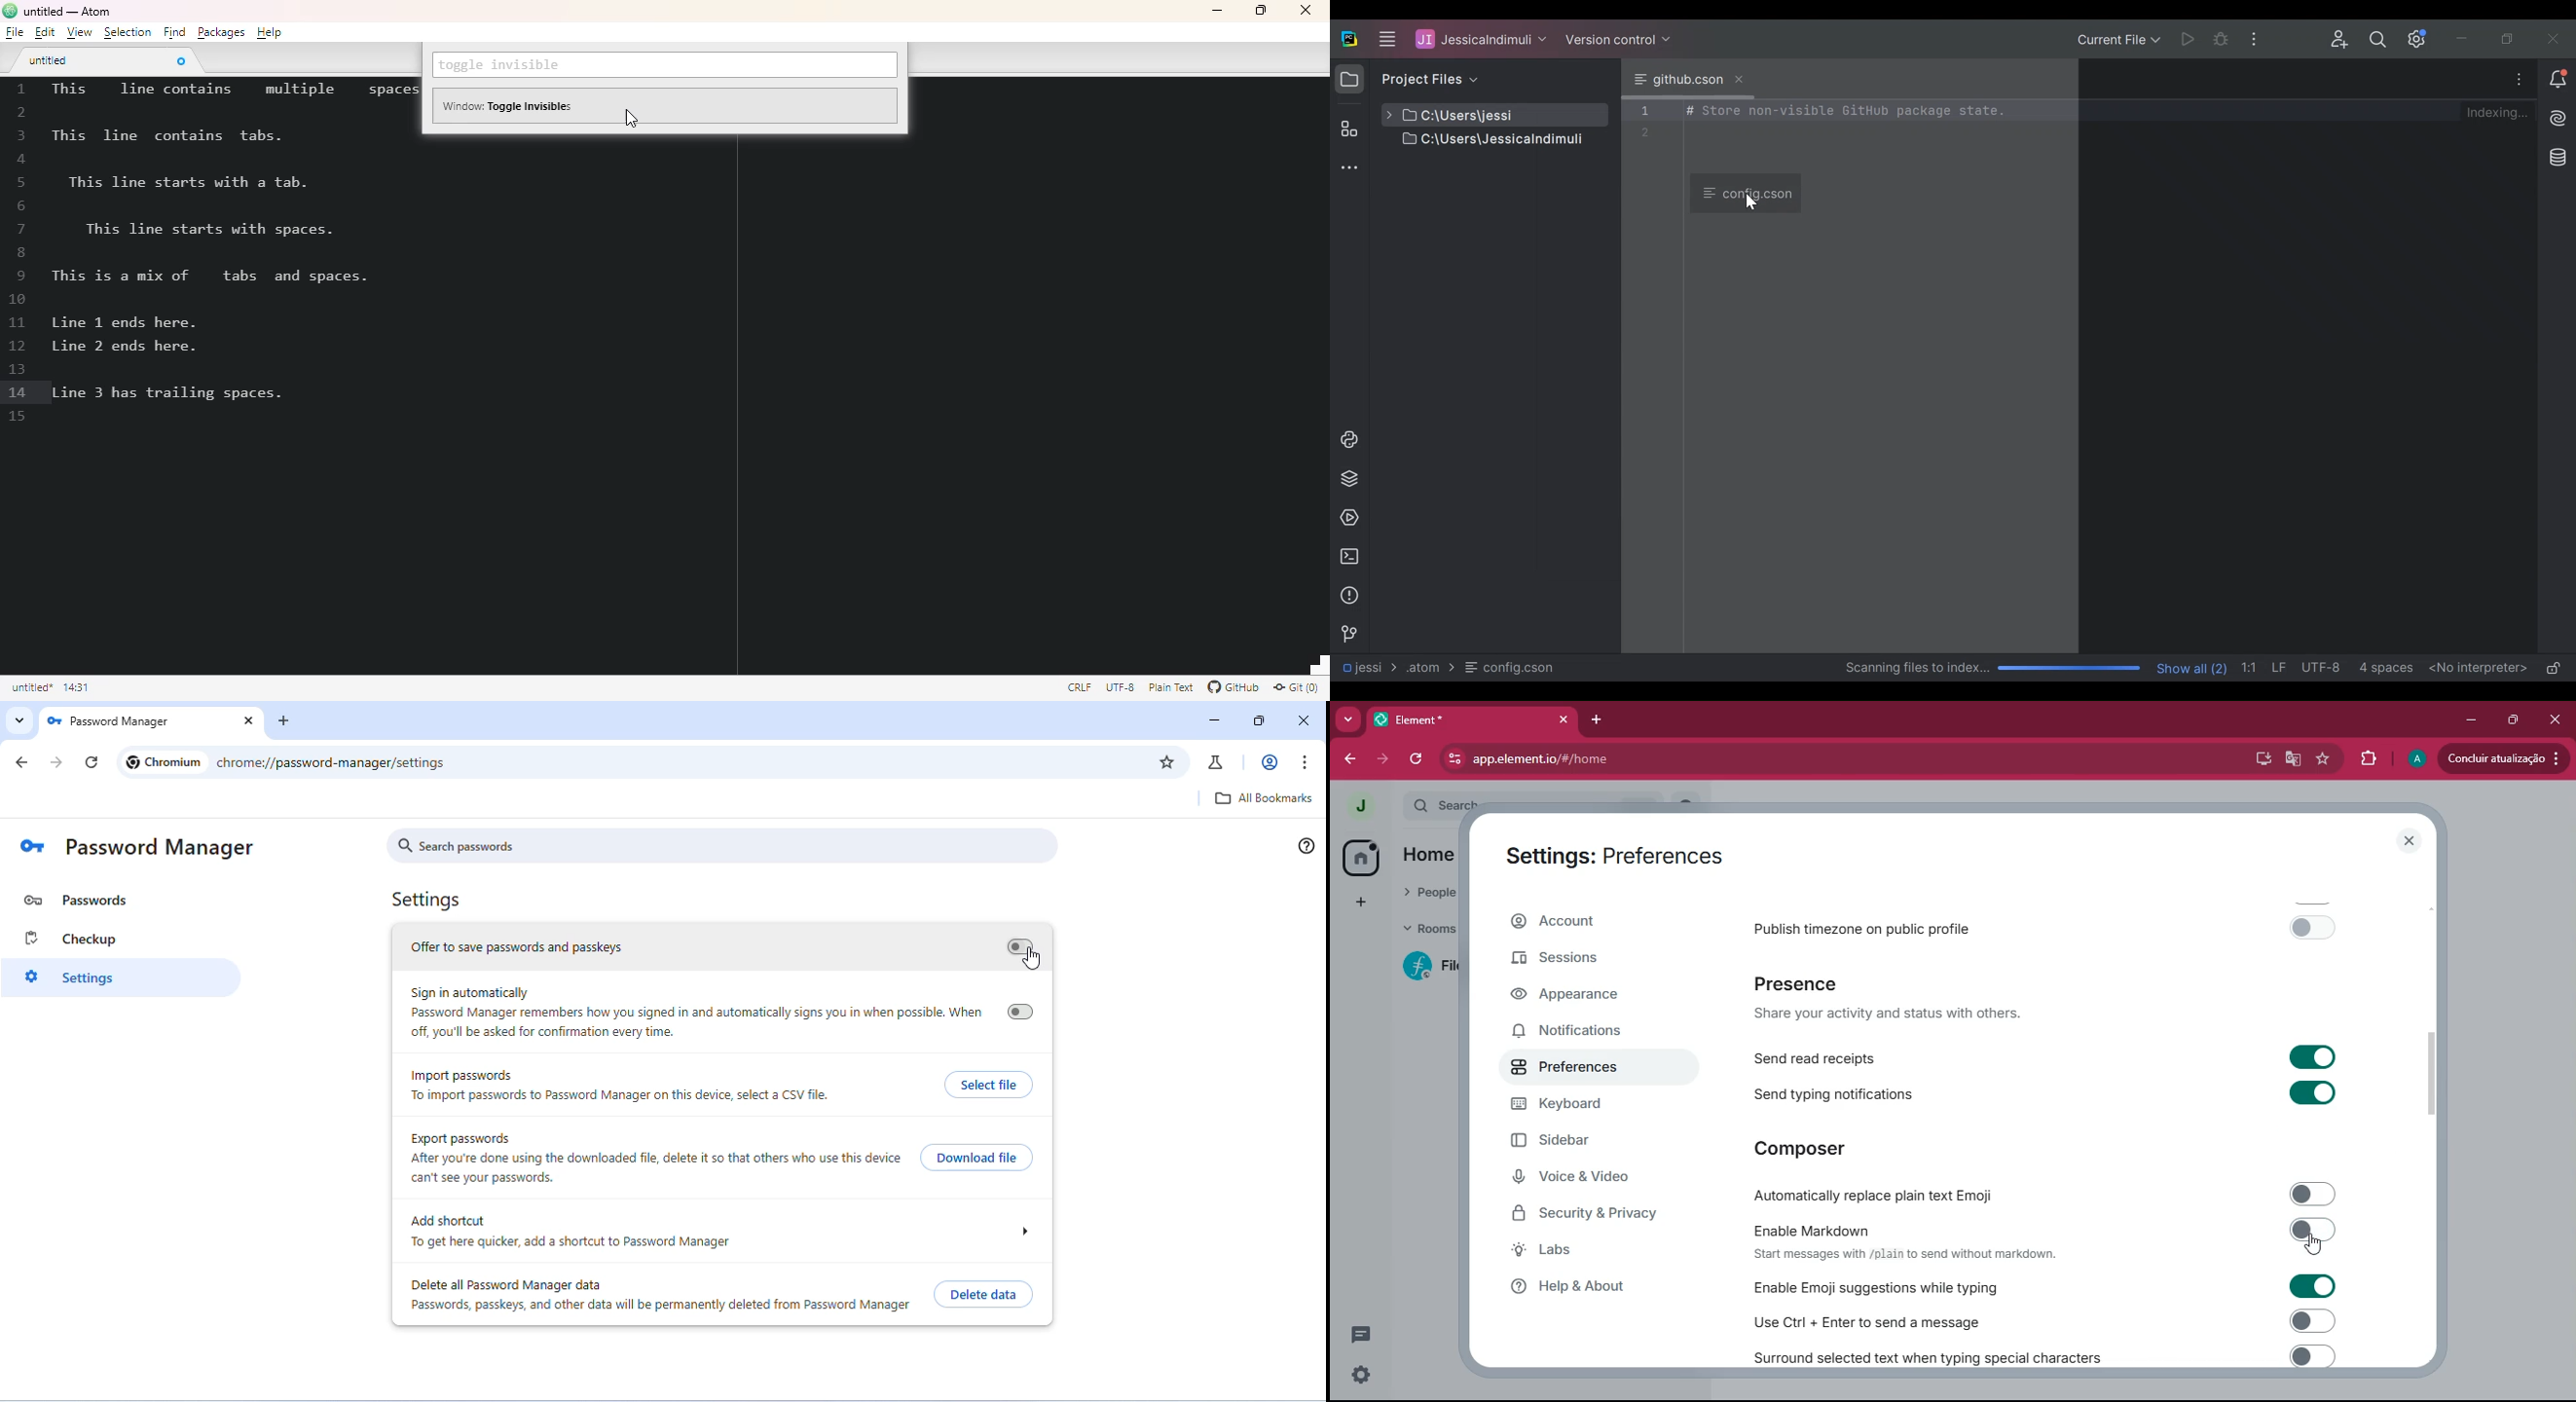 This screenshot has width=2576, height=1428. I want to click on Python Console, so click(1349, 439).